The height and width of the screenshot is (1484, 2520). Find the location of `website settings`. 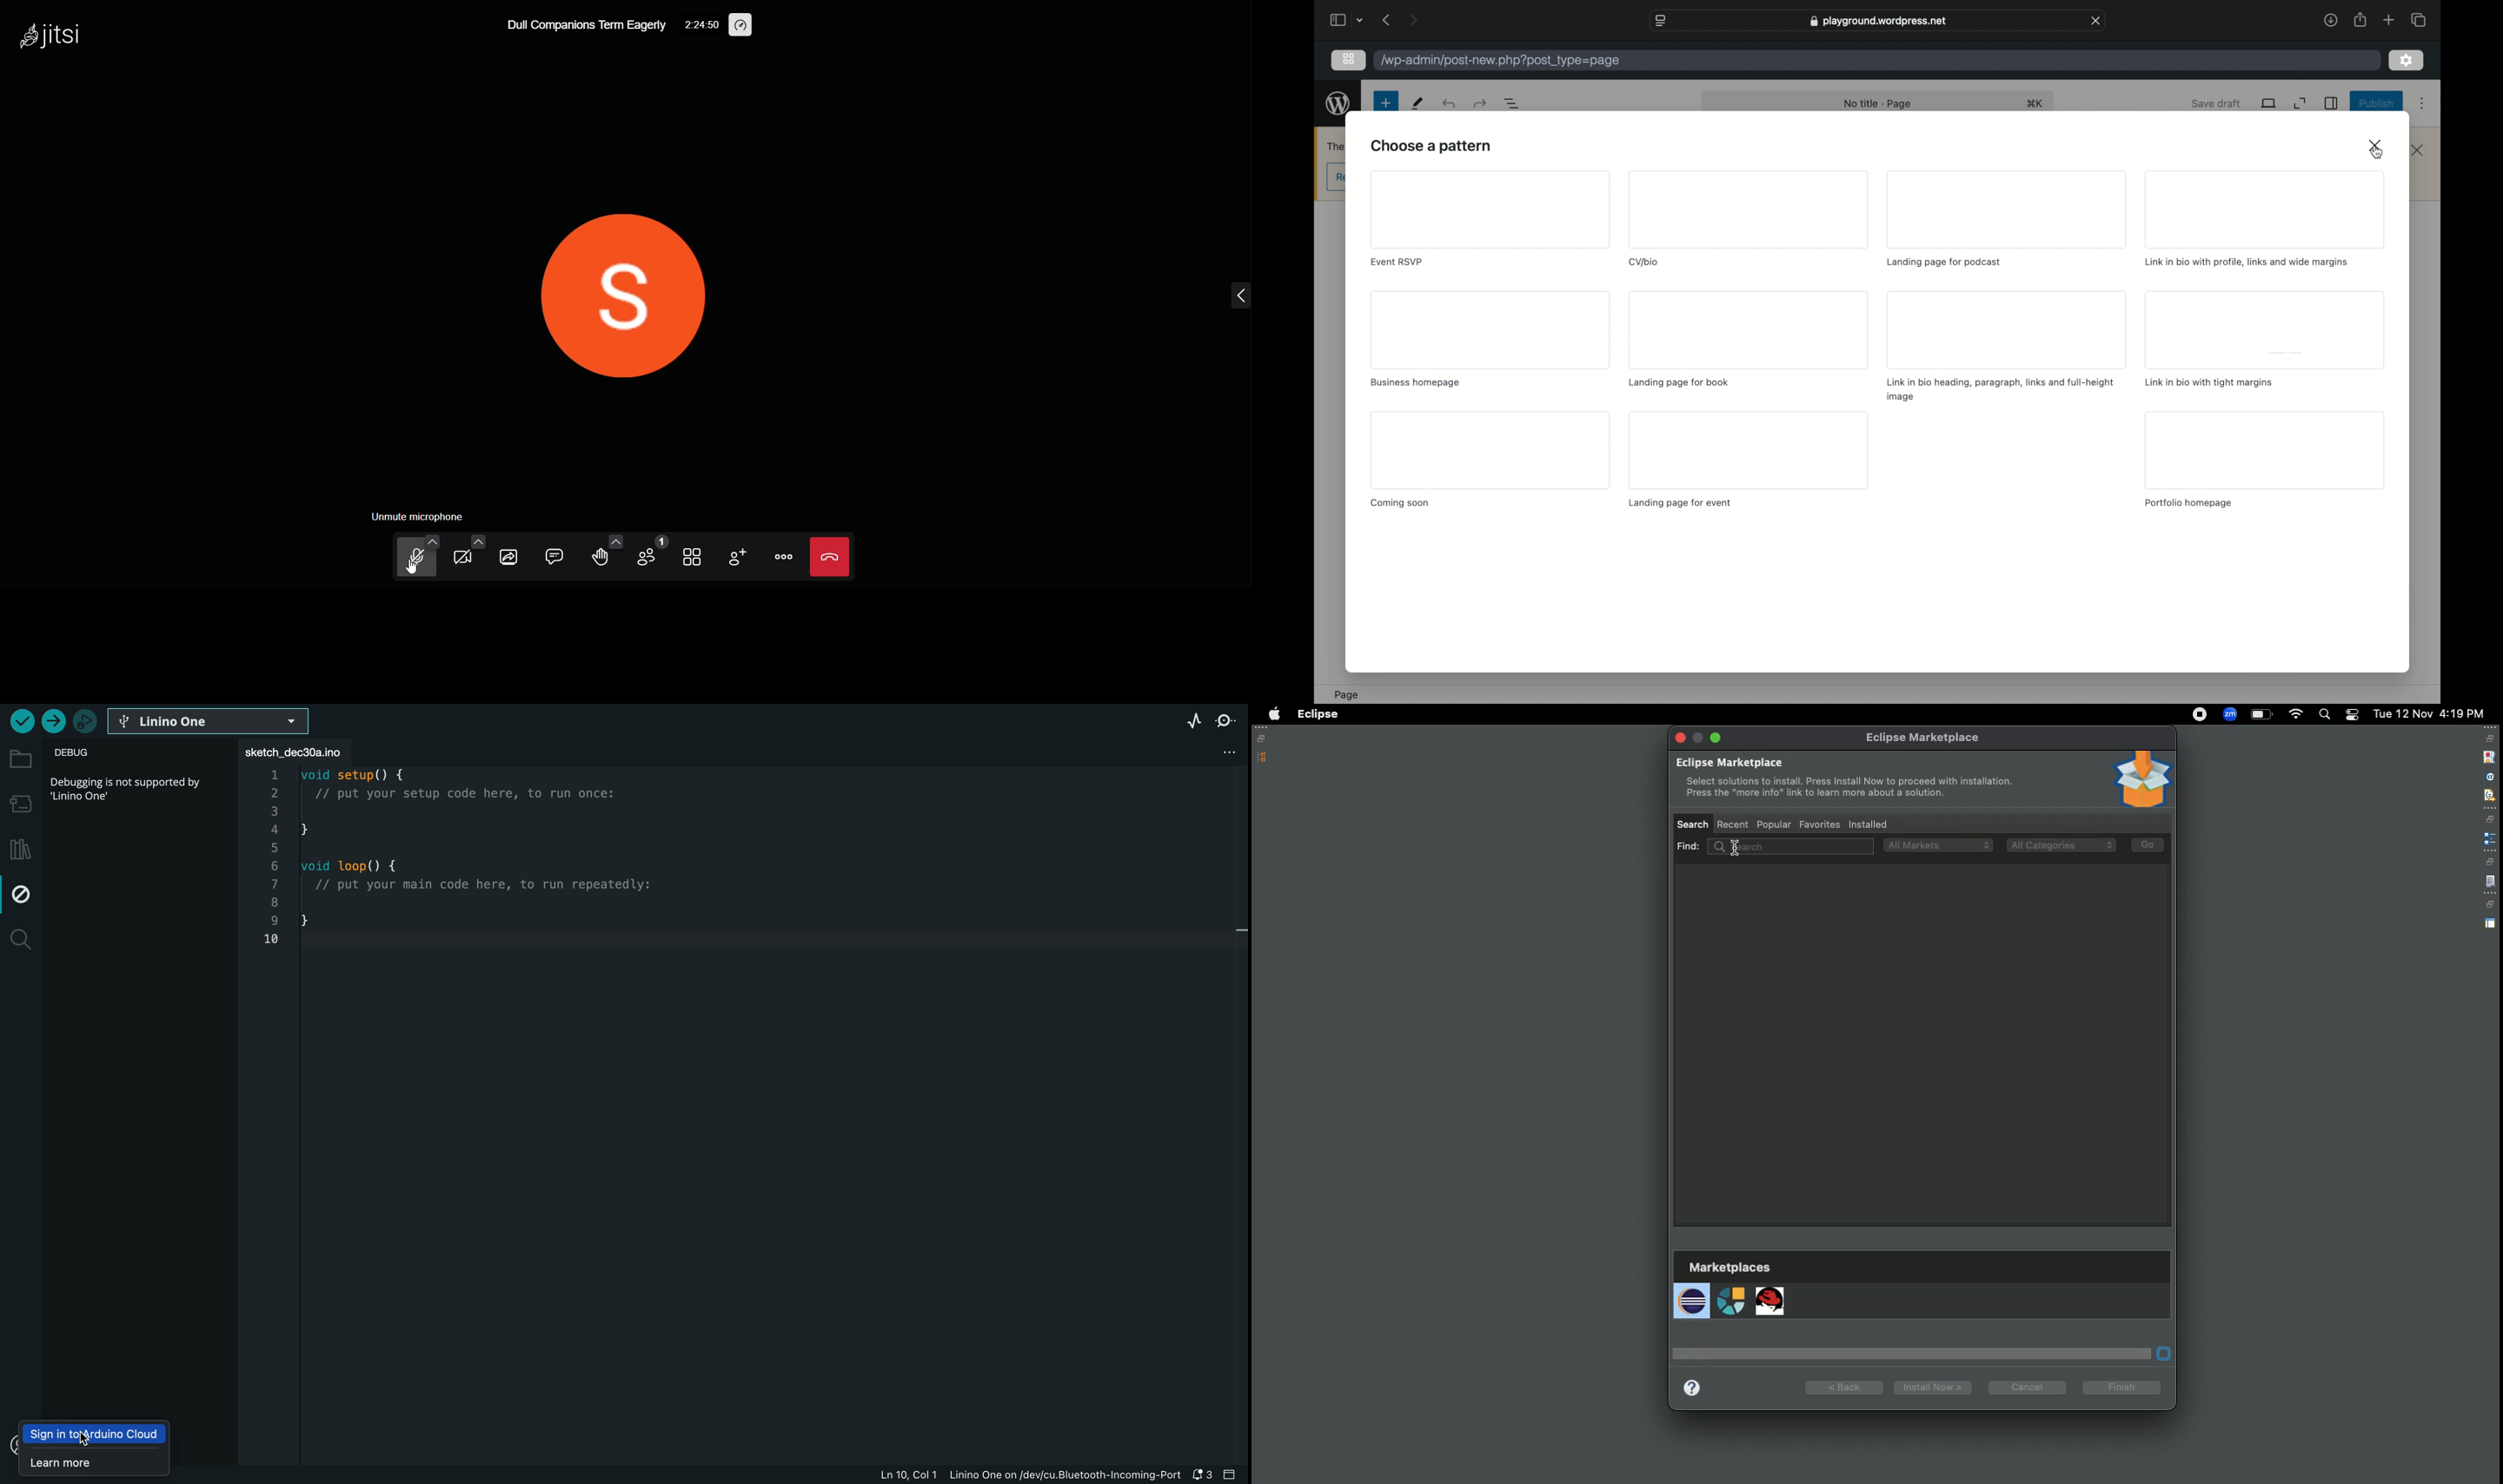

website settings is located at coordinates (1660, 20).